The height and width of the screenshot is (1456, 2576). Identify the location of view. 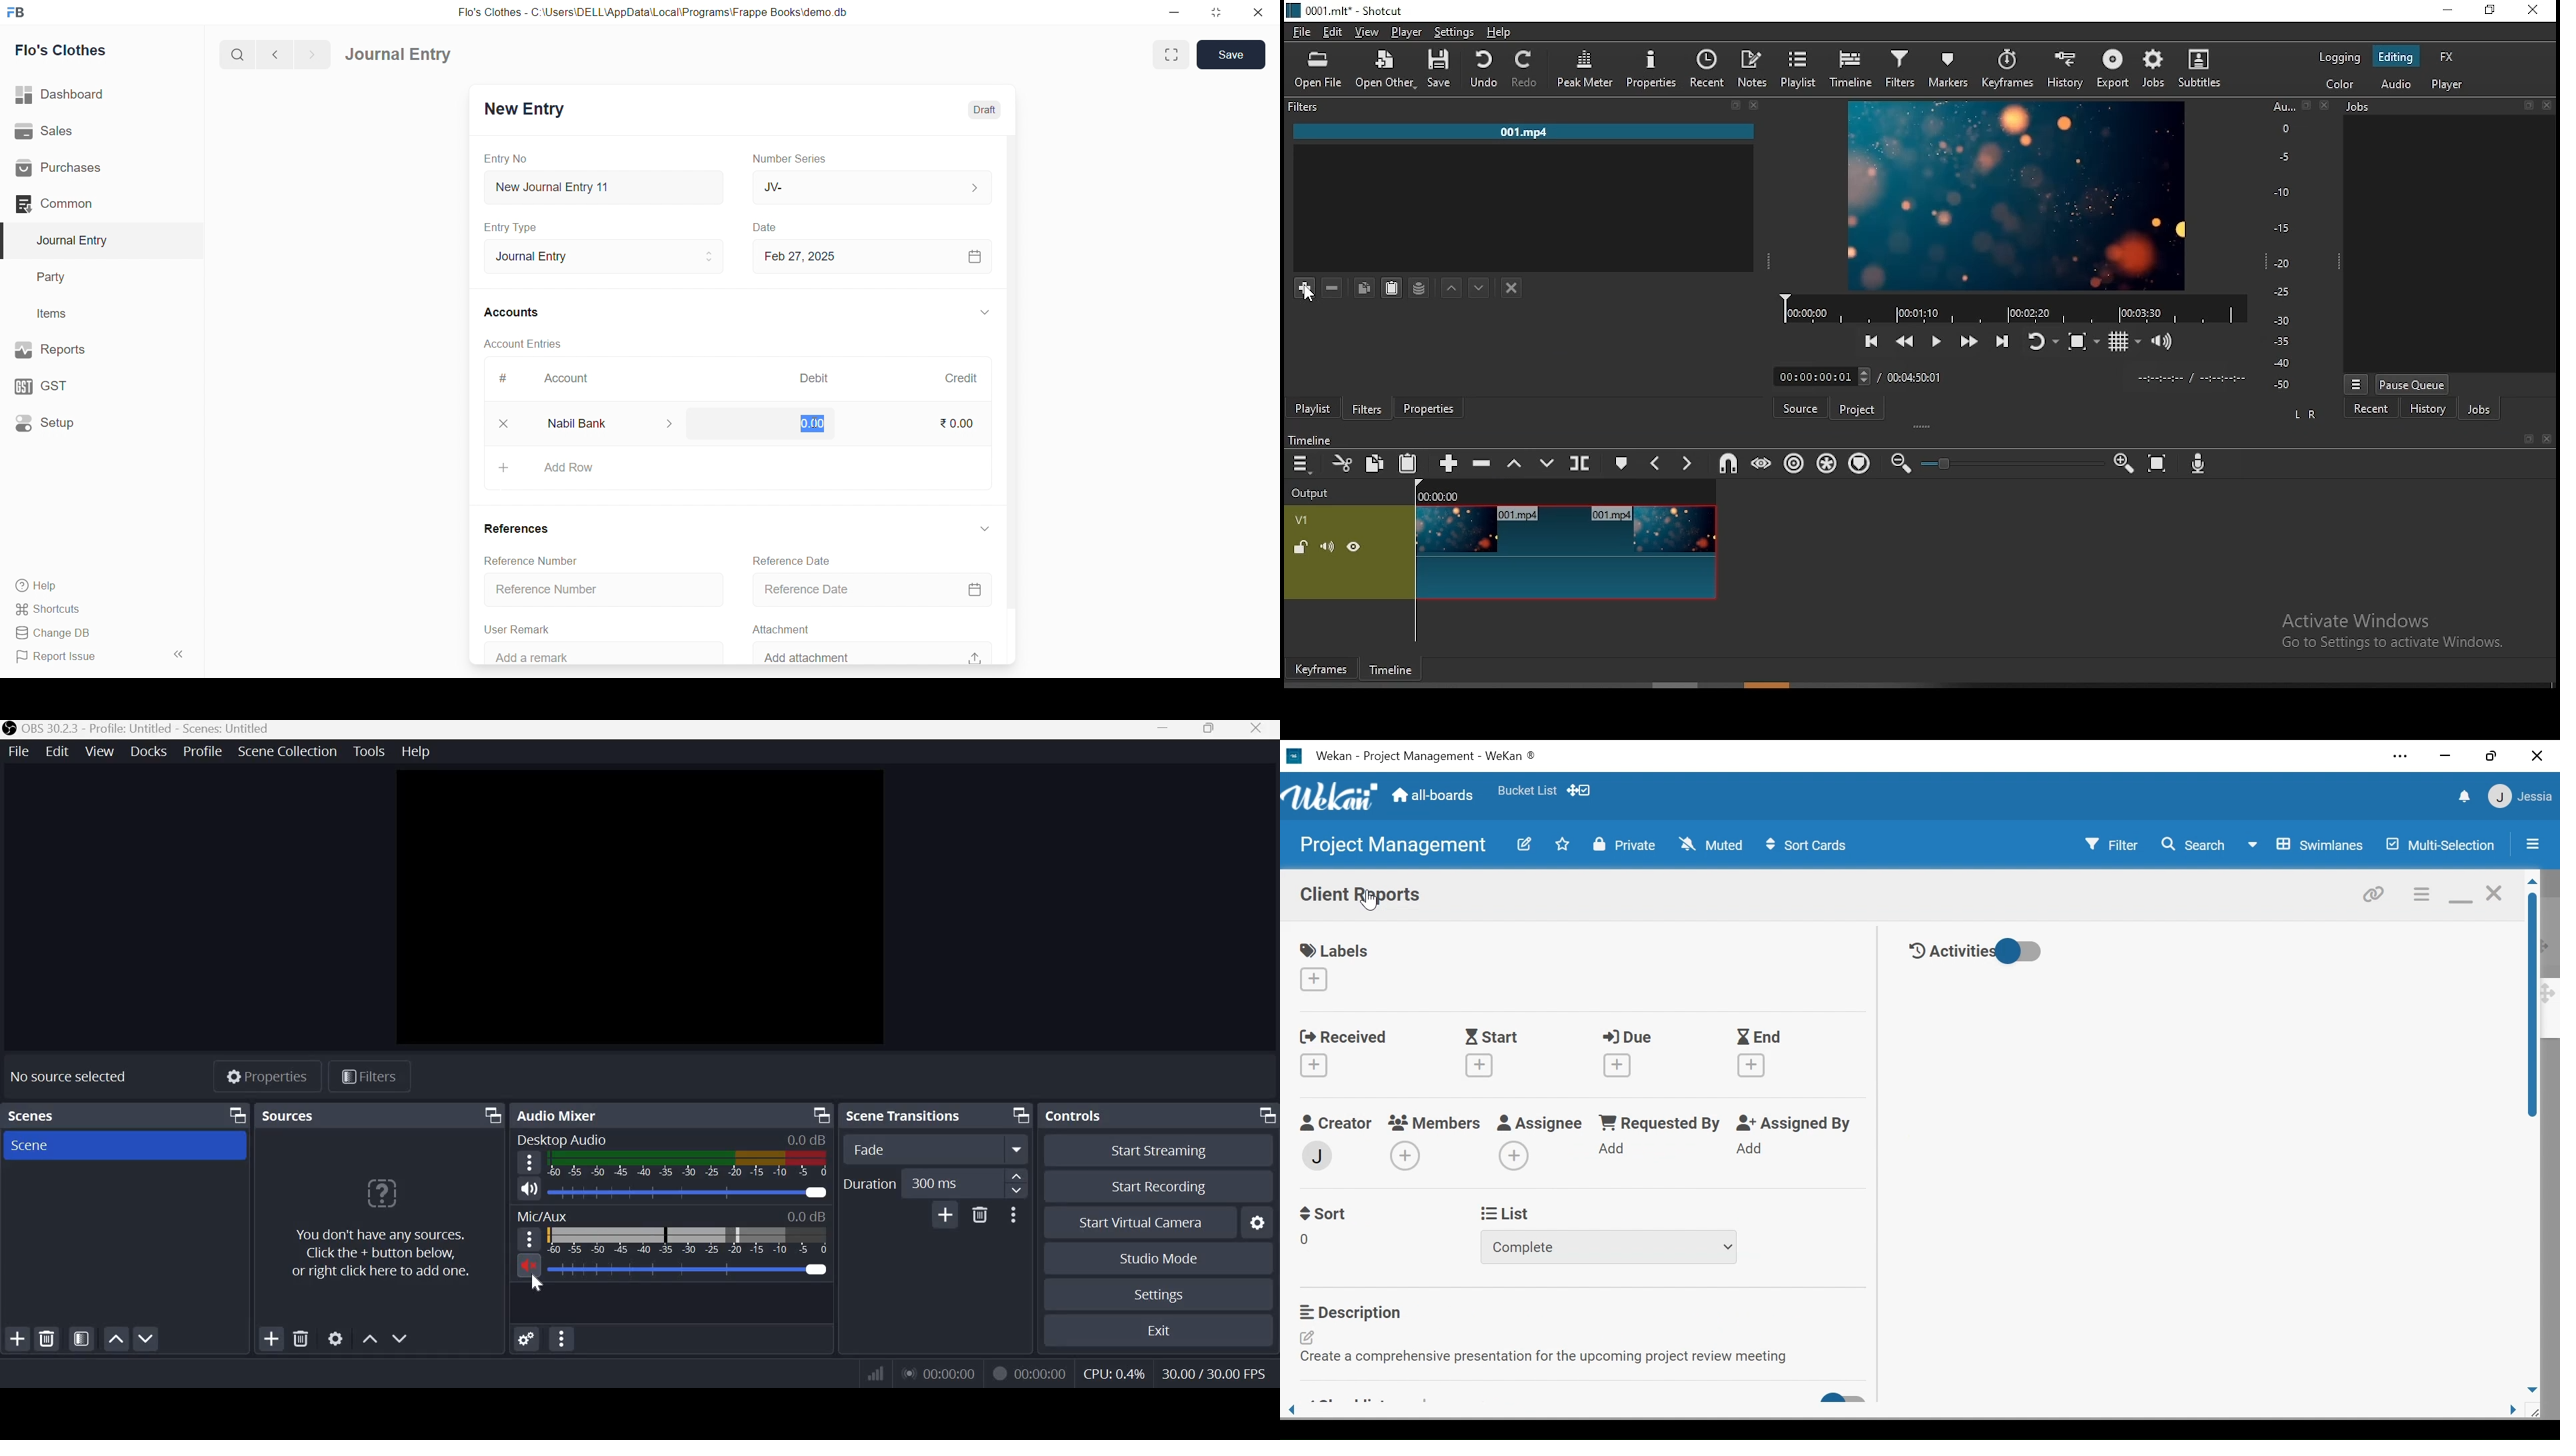
(1366, 31).